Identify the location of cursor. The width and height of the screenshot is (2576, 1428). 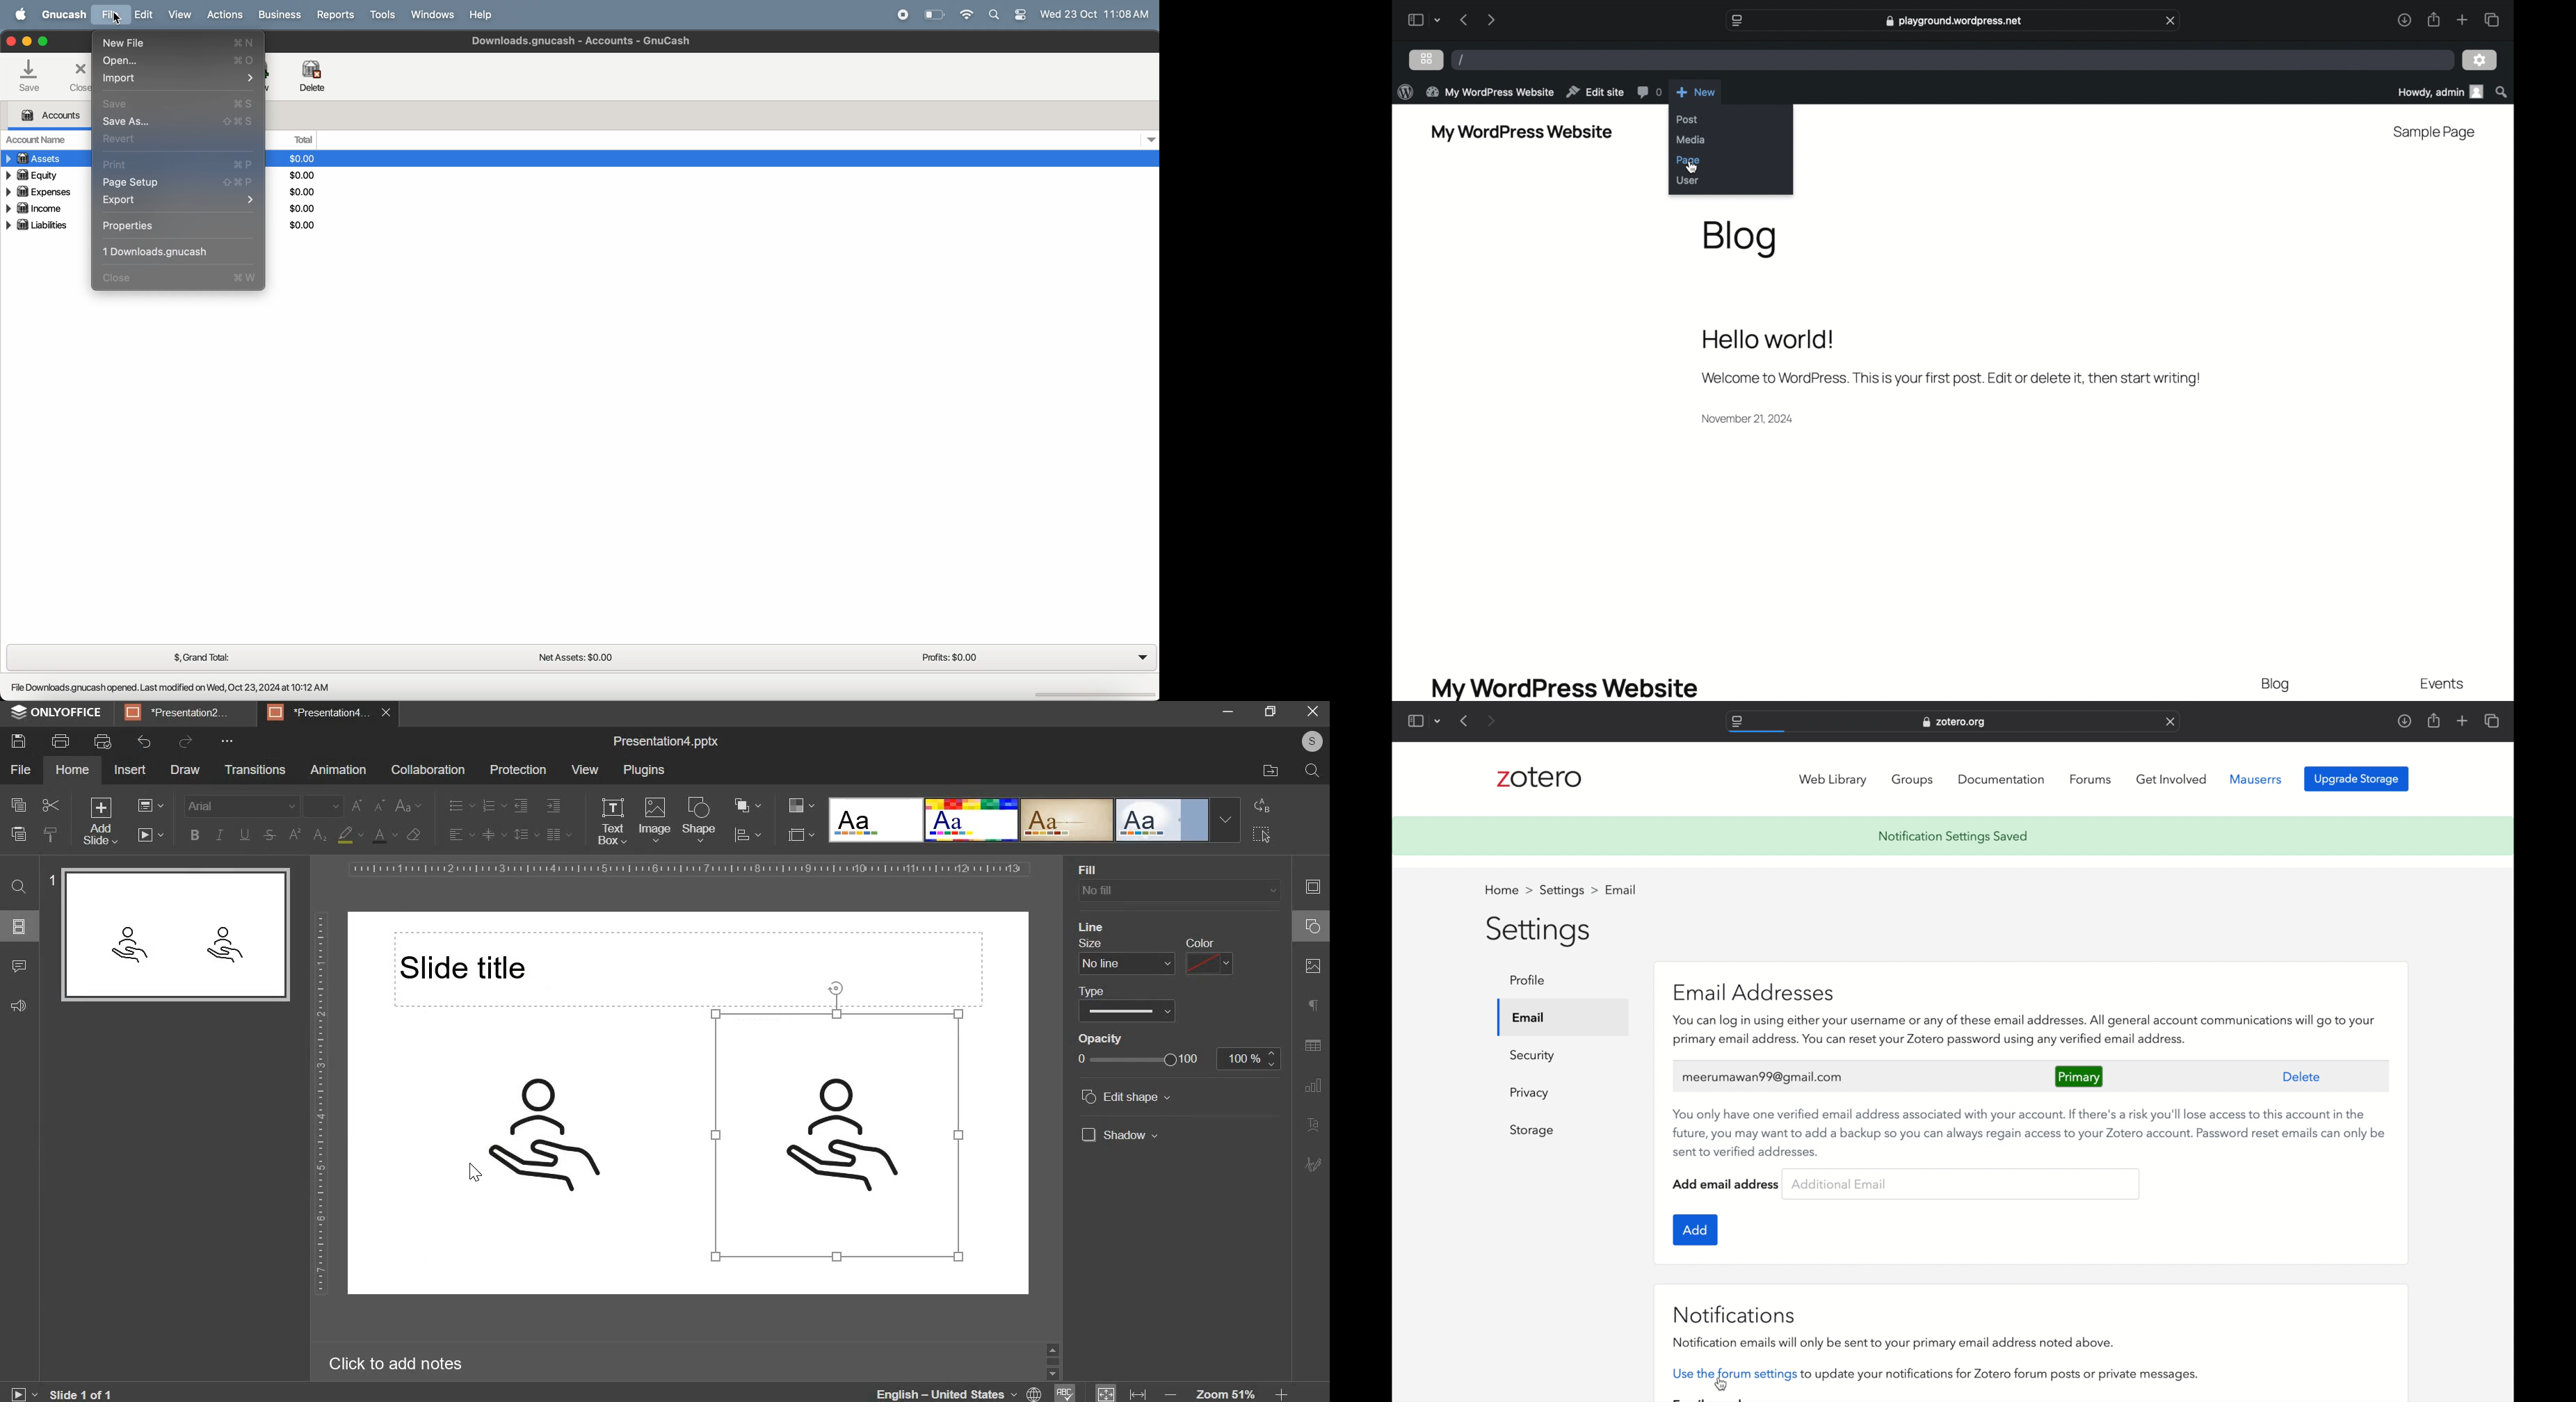
(472, 1173).